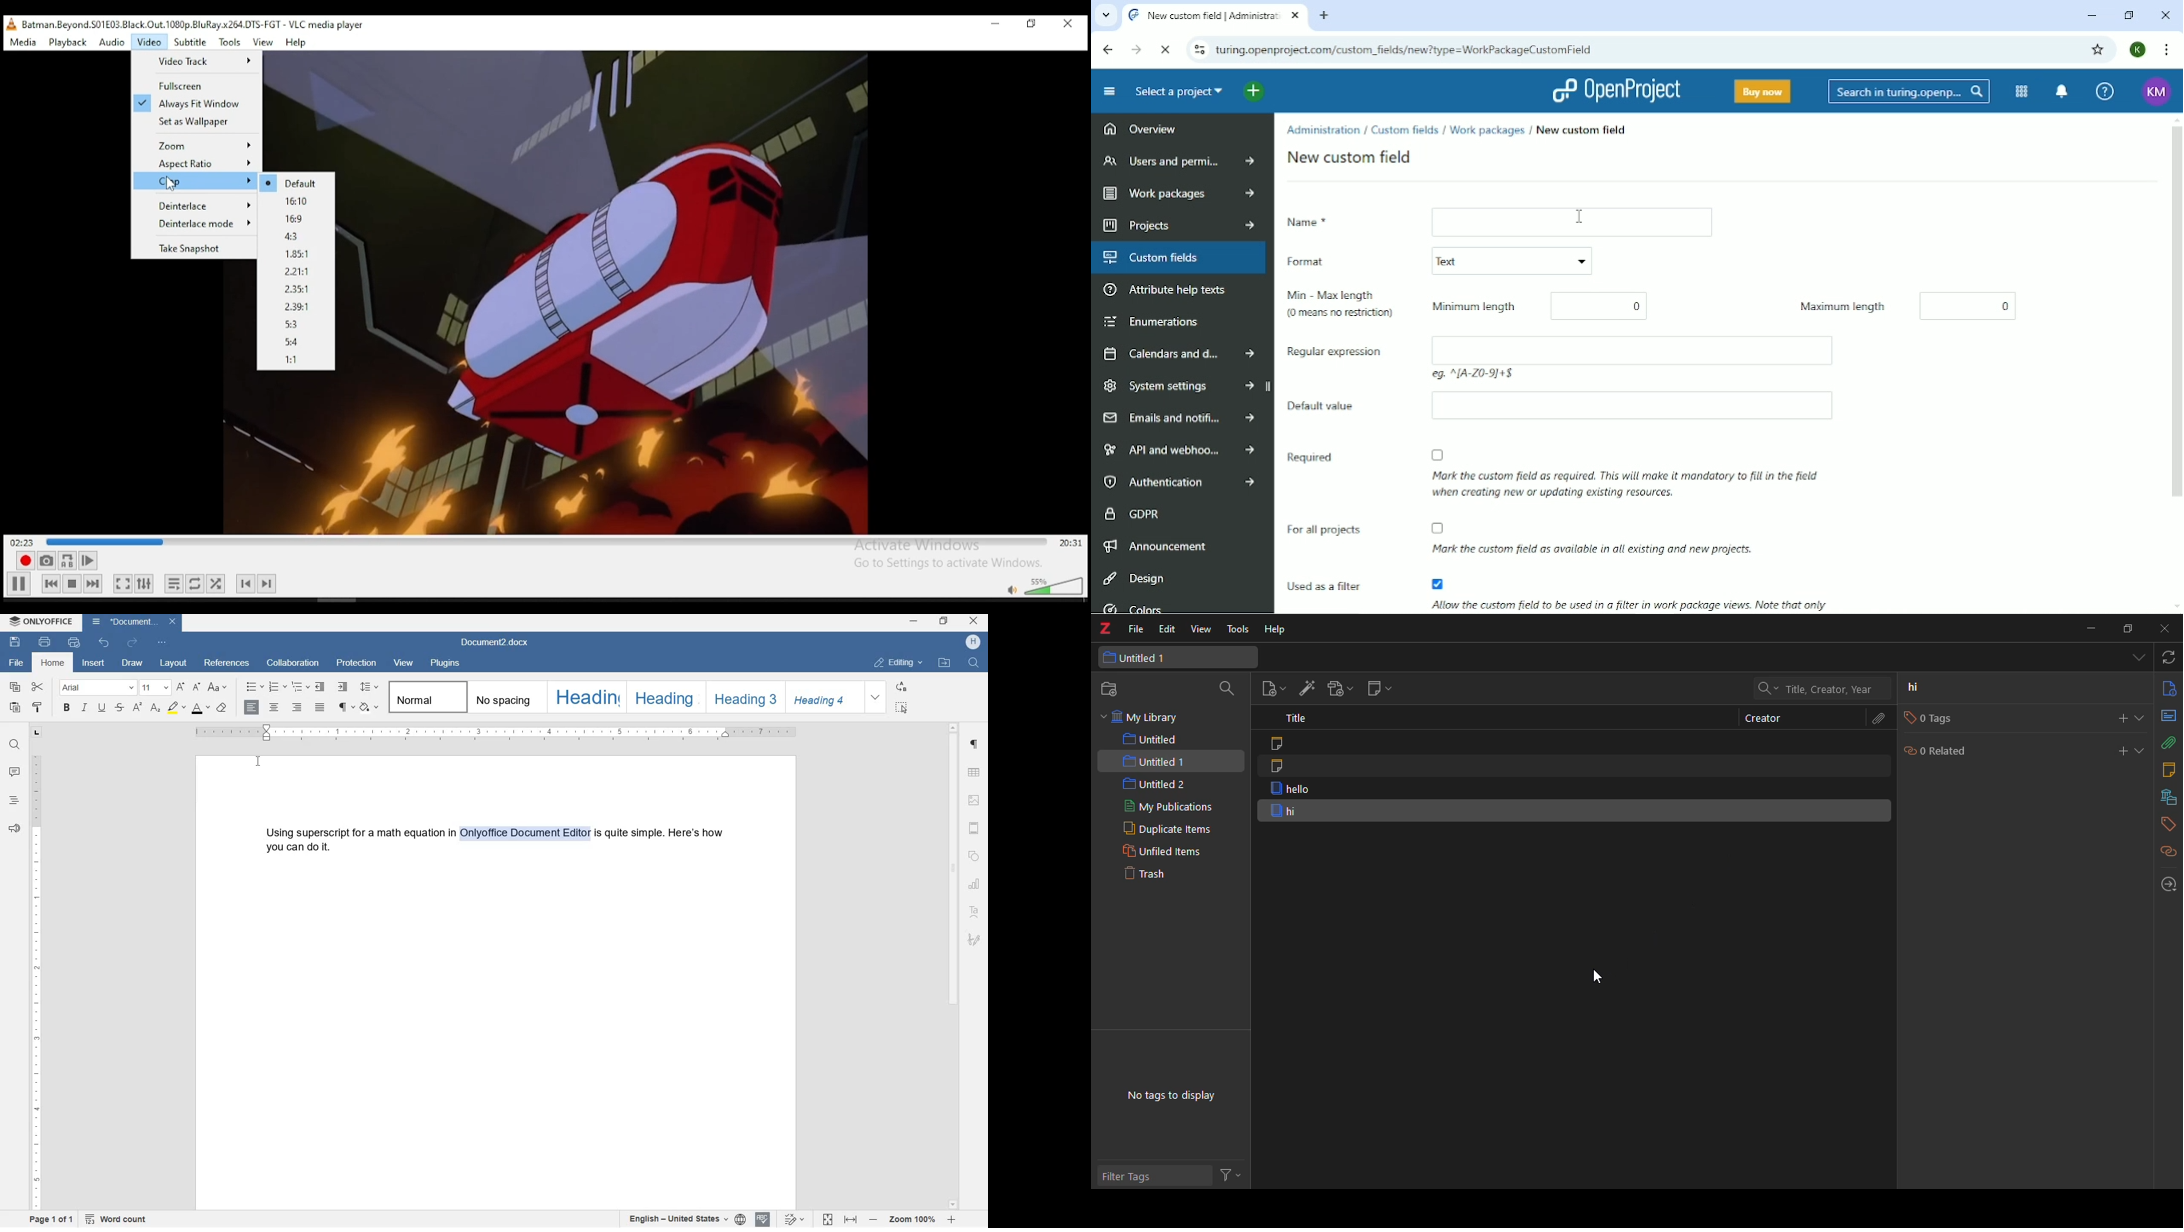 Image resolution: width=2184 pixels, height=1232 pixels. What do you see at coordinates (1621, 91) in the screenshot?
I see `OpenProject` at bounding box center [1621, 91].